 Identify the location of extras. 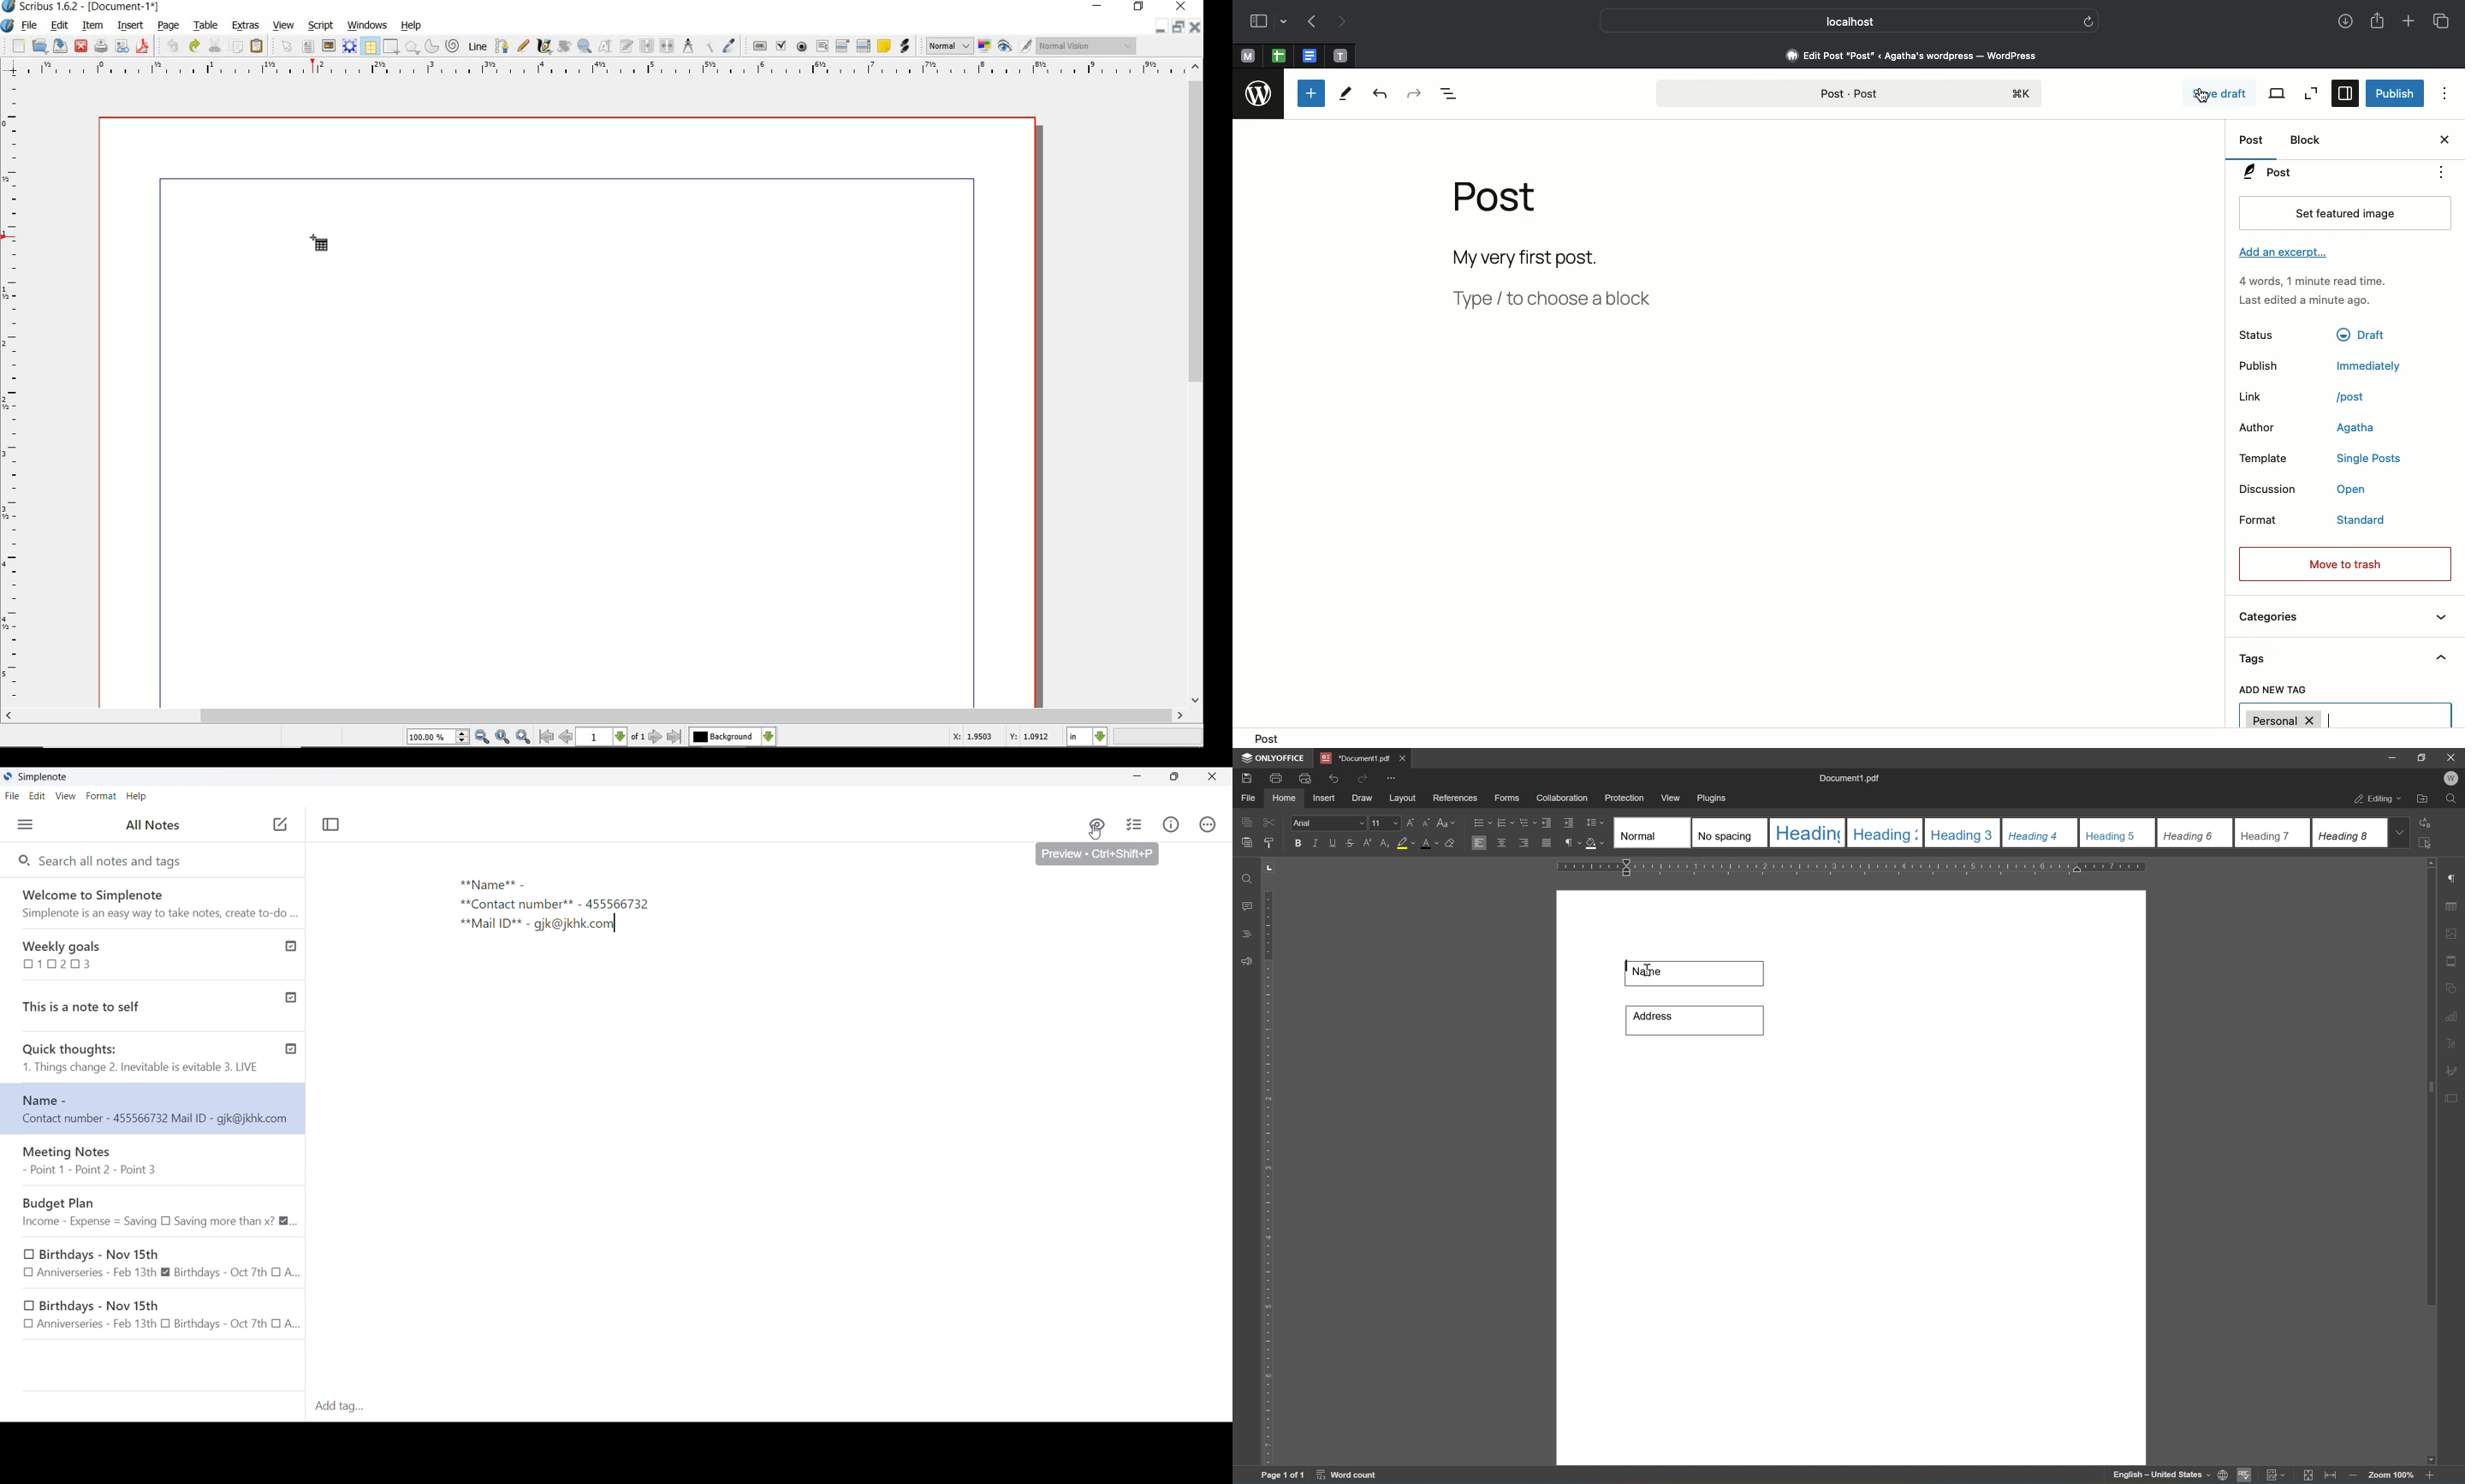
(246, 26).